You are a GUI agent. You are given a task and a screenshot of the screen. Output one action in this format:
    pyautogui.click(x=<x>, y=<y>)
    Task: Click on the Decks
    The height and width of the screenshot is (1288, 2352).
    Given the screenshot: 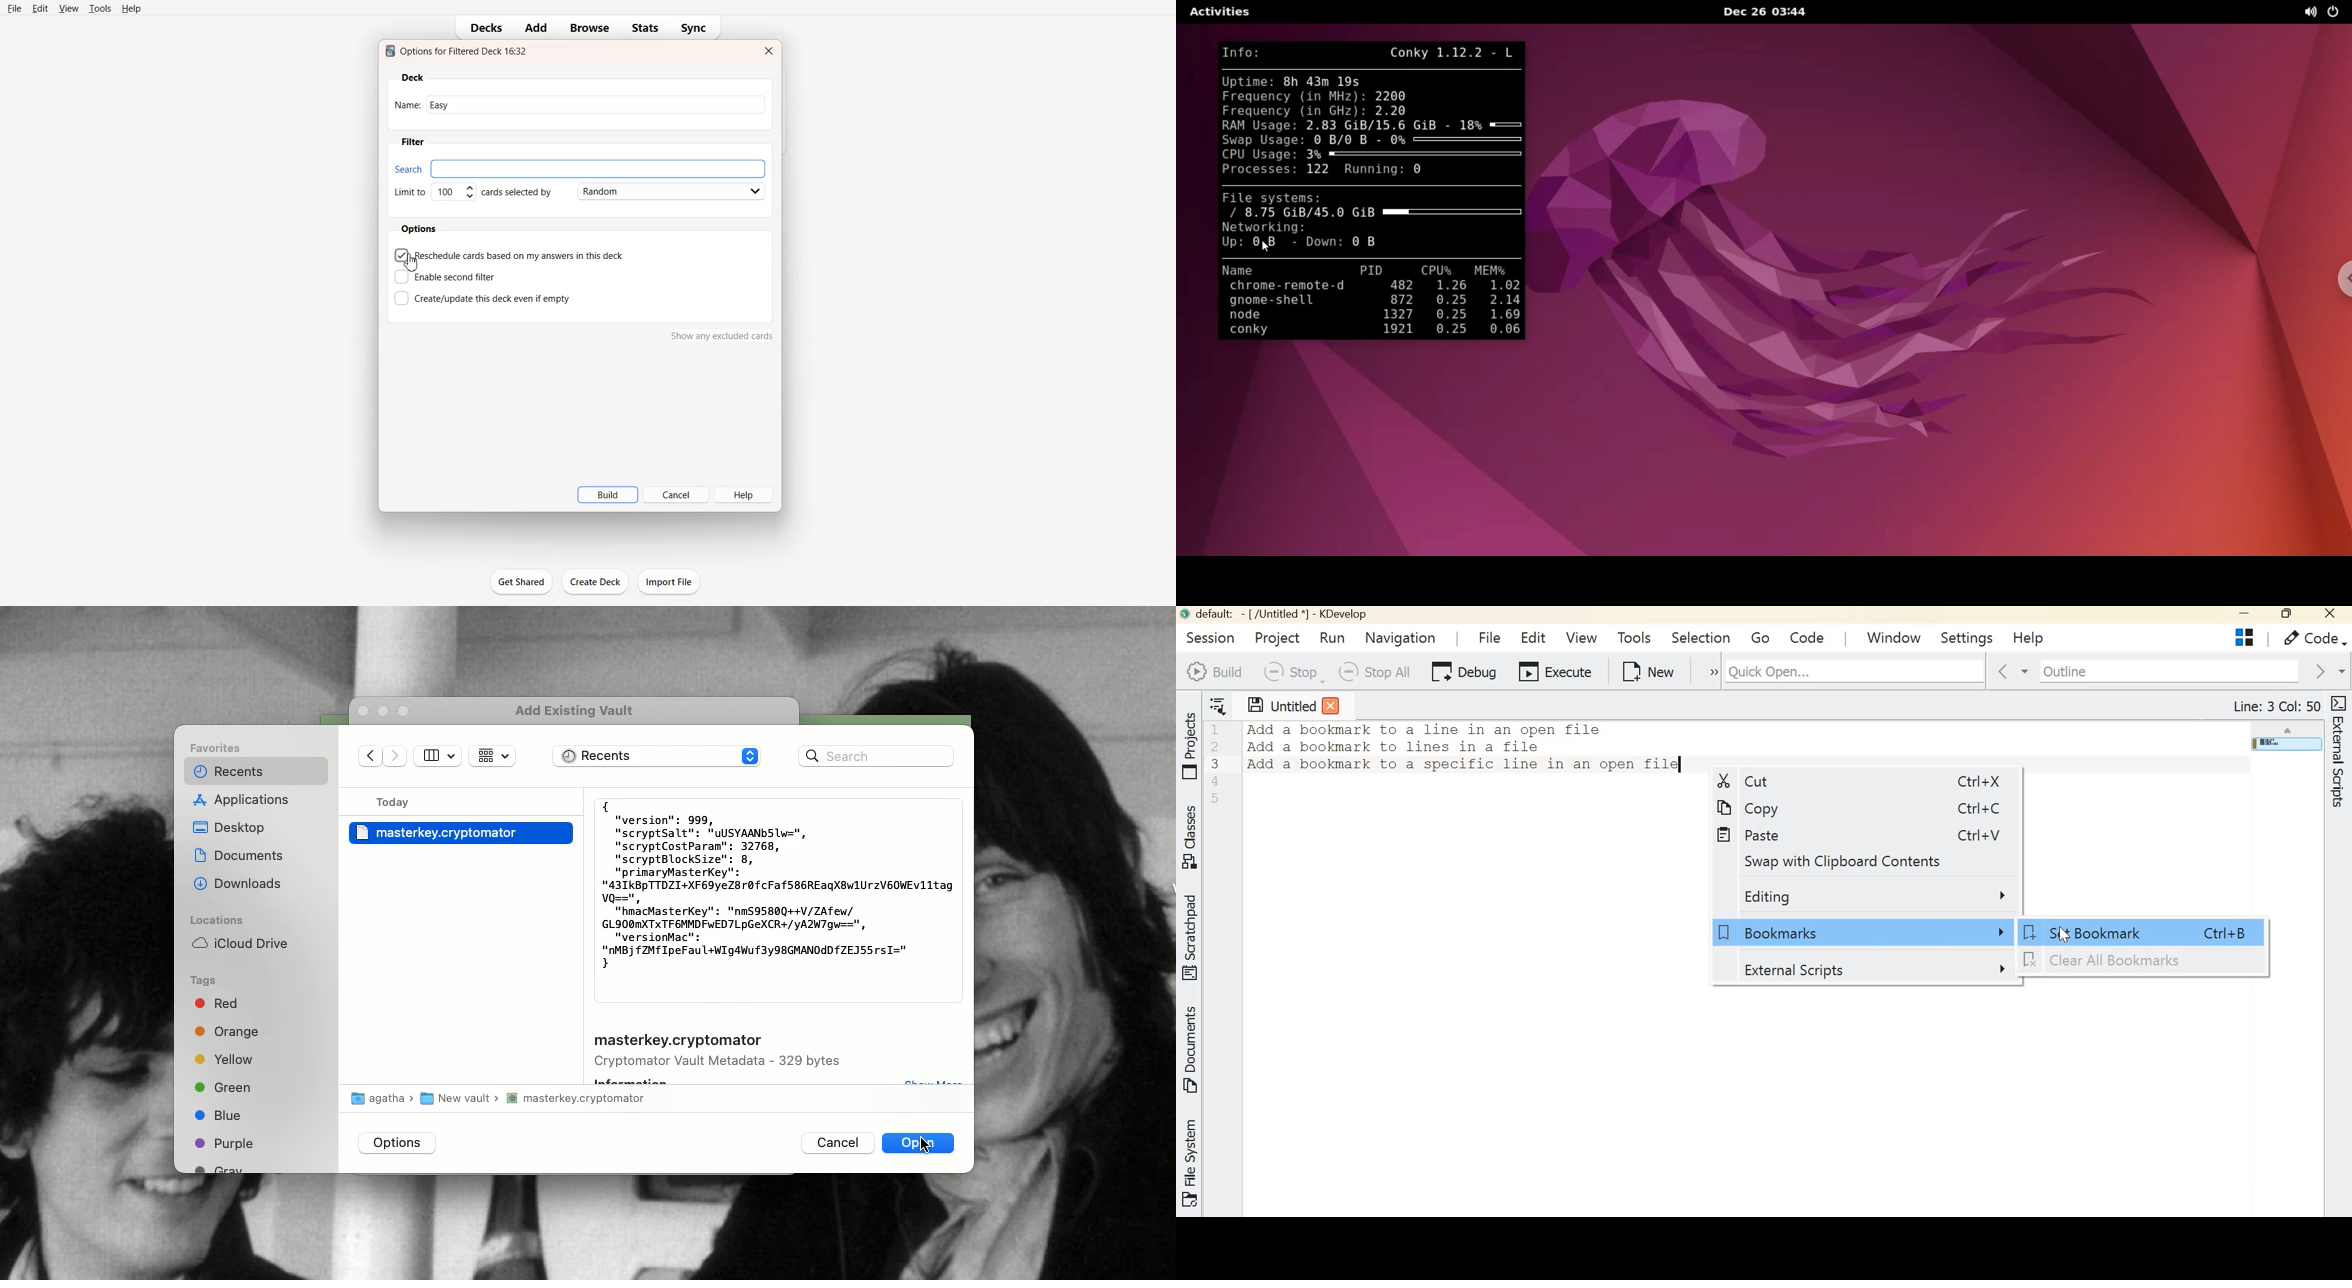 What is the action you would take?
    pyautogui.click(x=482, y=28)
    